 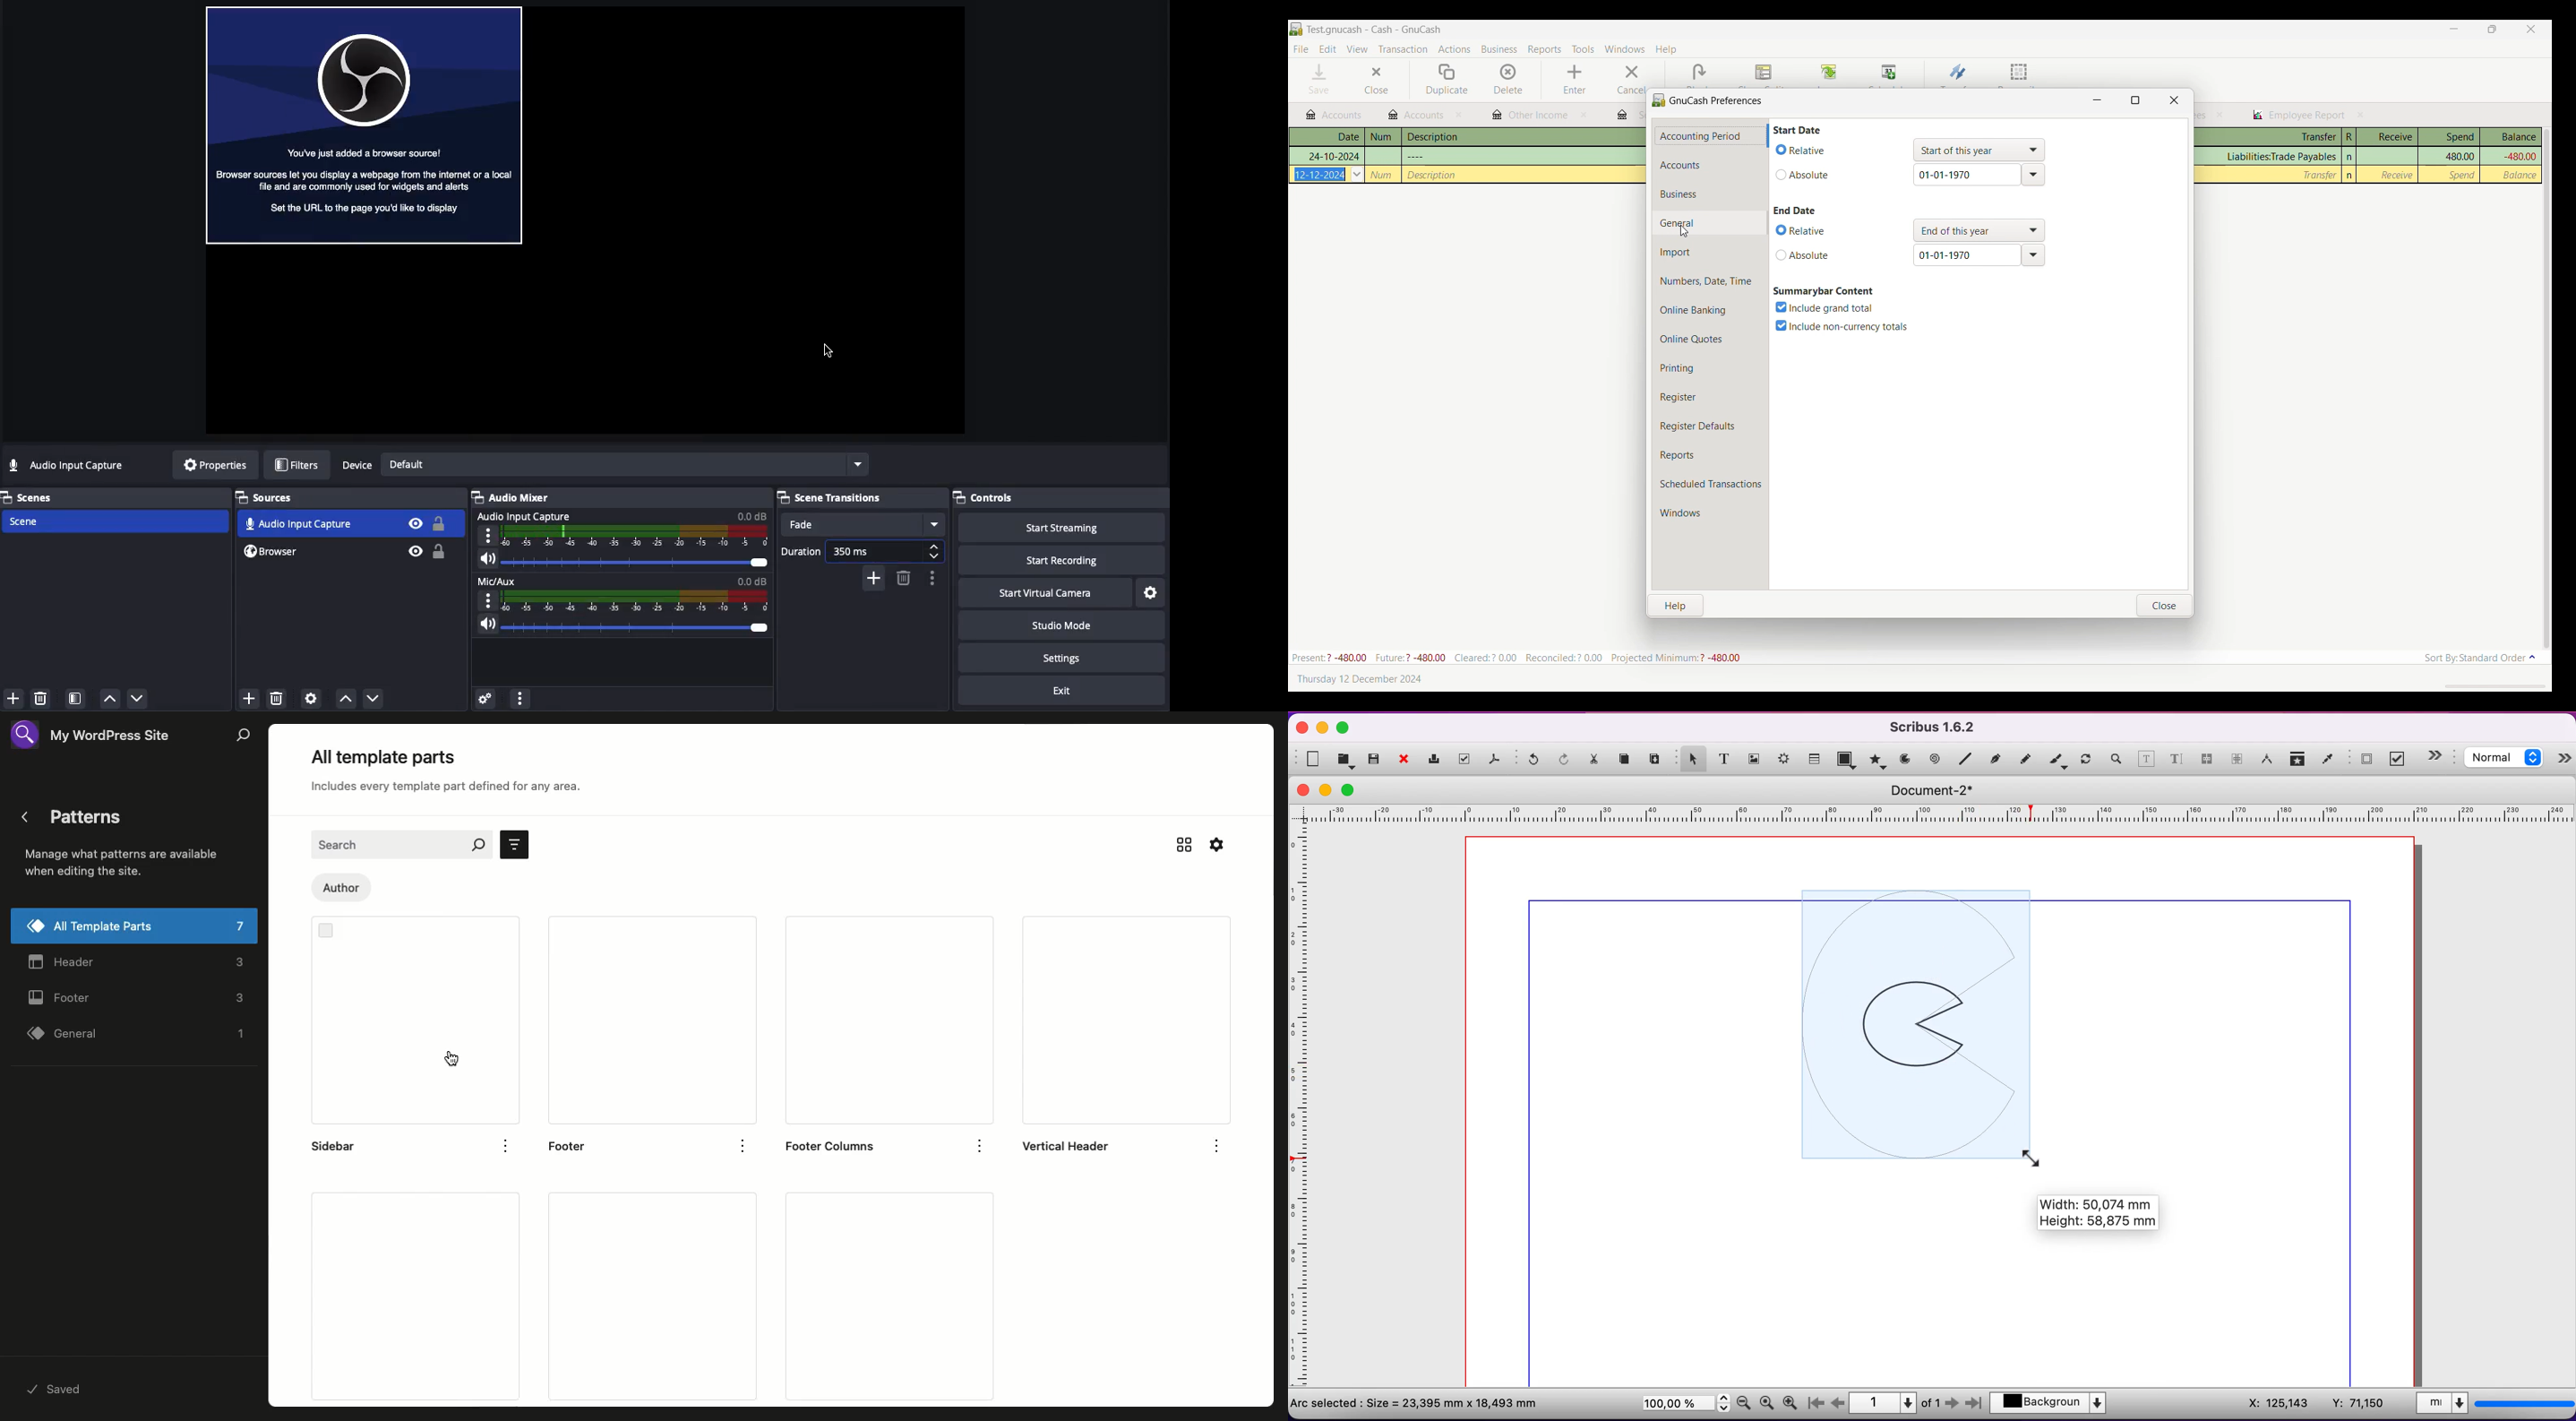 What do you see at coordinates (1461, 115) in the screenshot?
I see `close` at bounding box center [1461, 115].